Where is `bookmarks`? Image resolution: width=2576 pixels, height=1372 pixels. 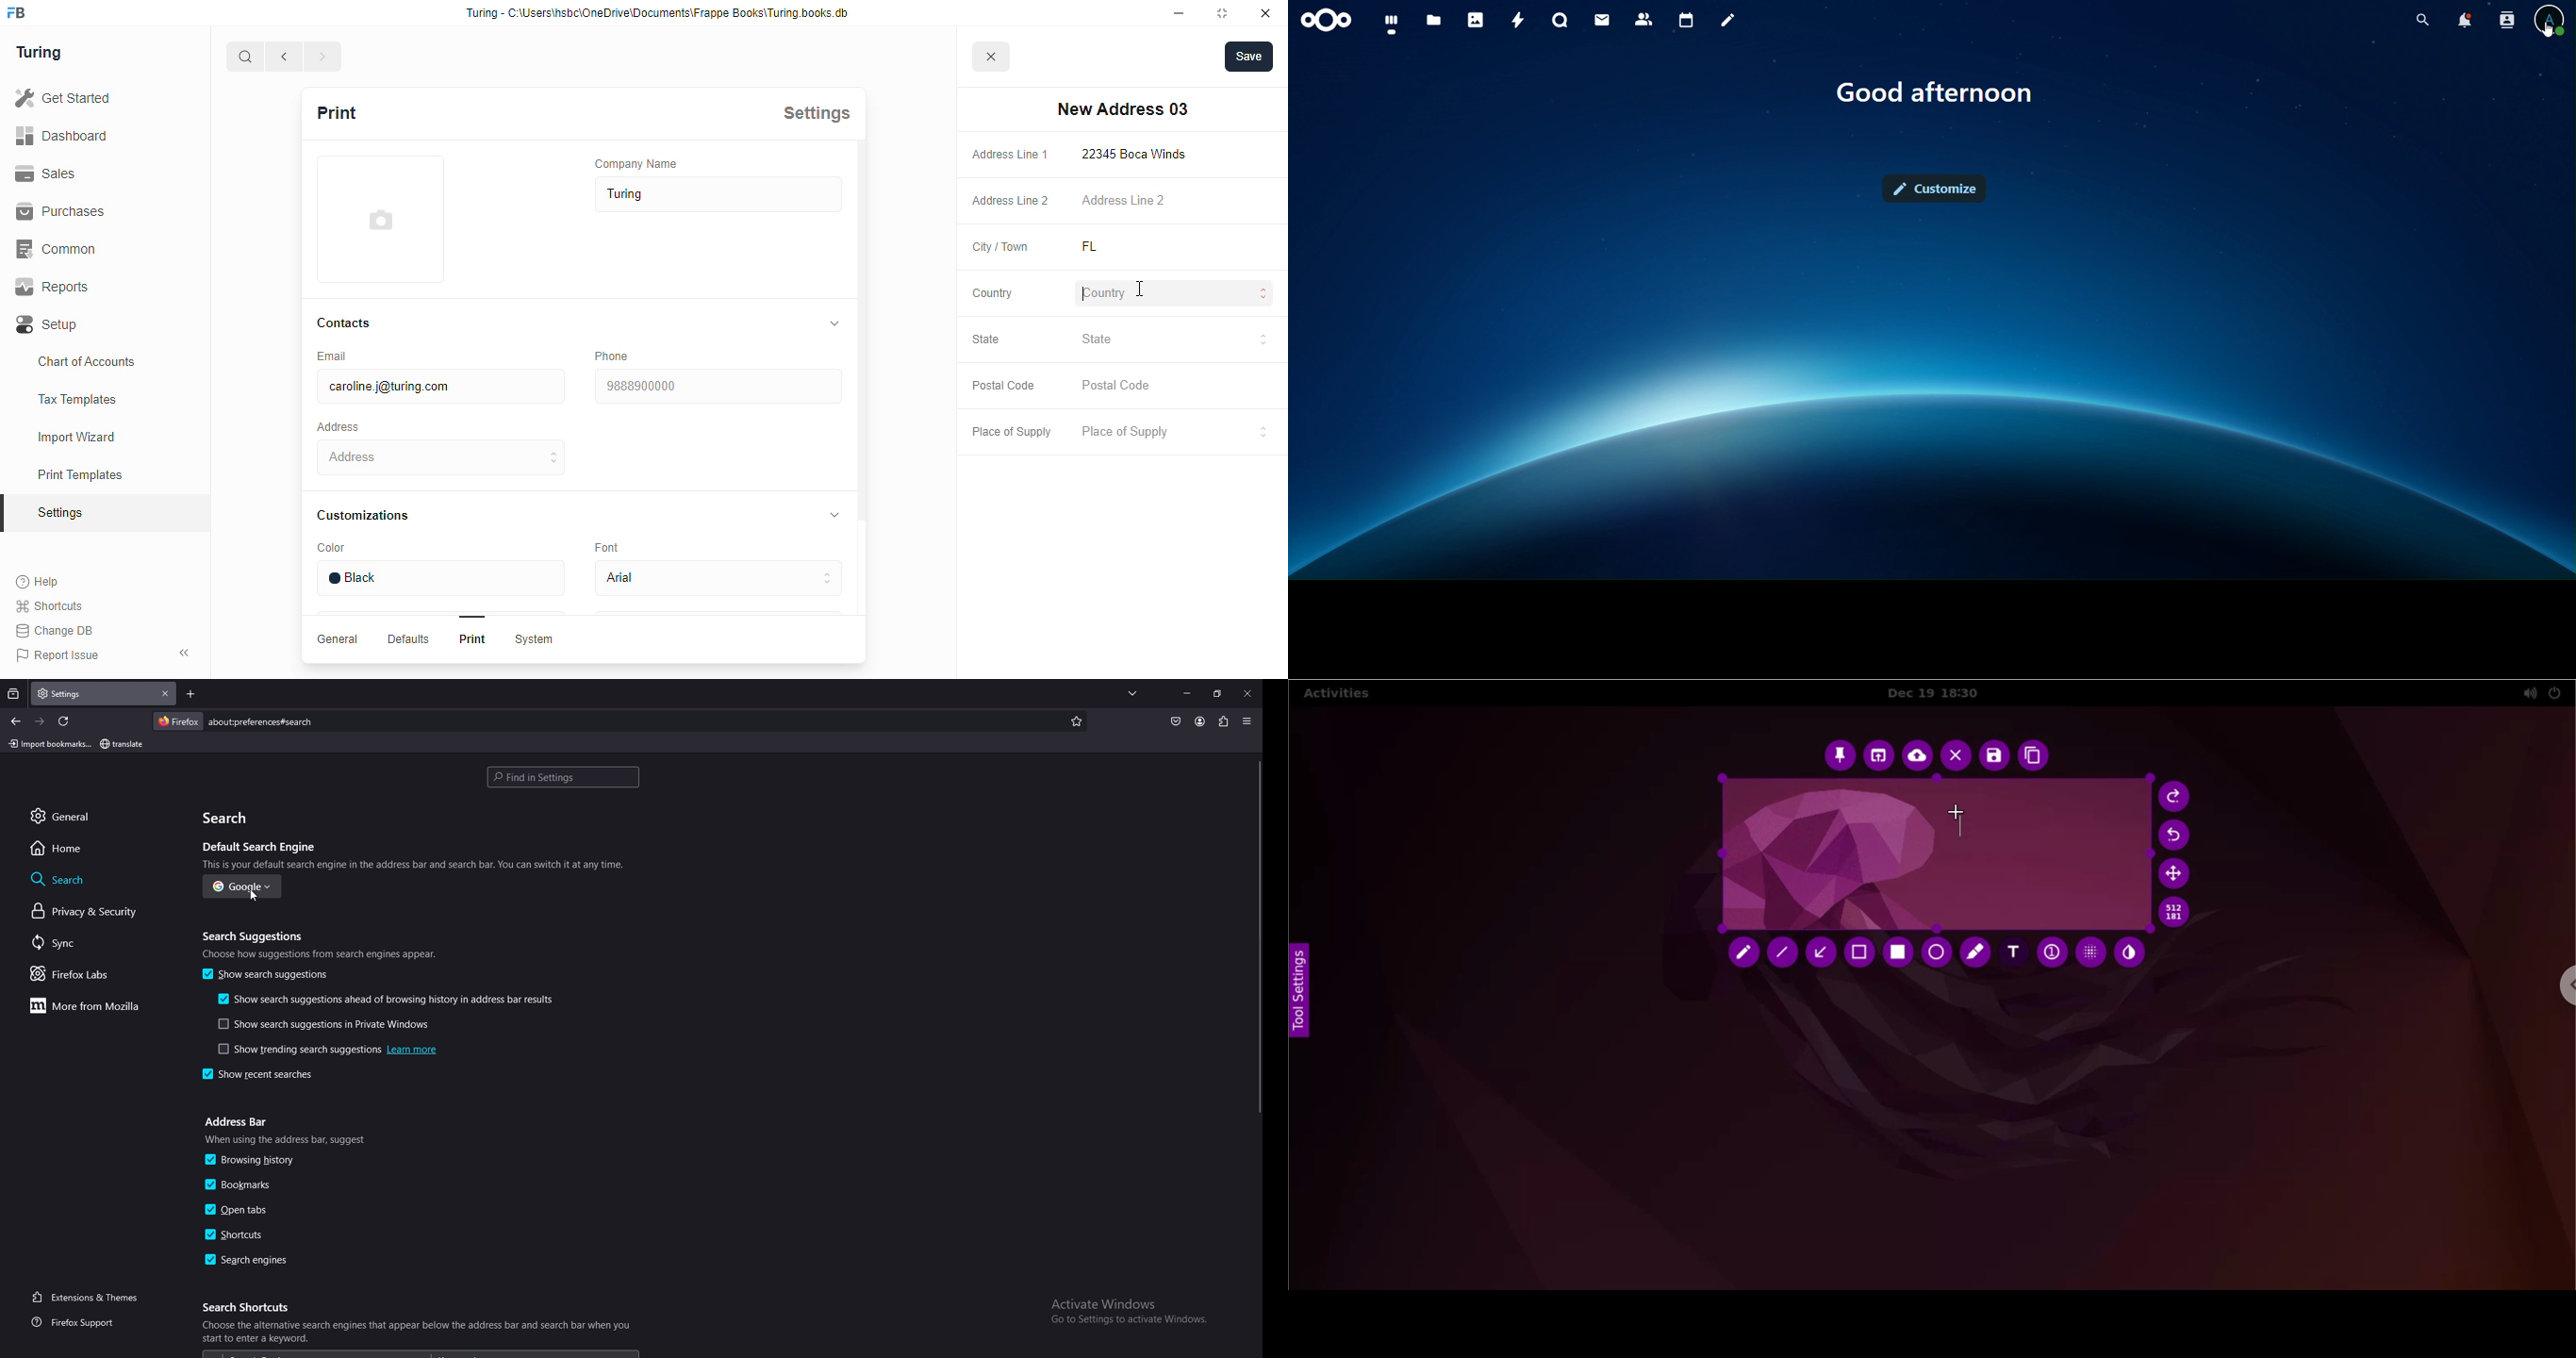 bookmarks is located at coordinates (251, 1185).